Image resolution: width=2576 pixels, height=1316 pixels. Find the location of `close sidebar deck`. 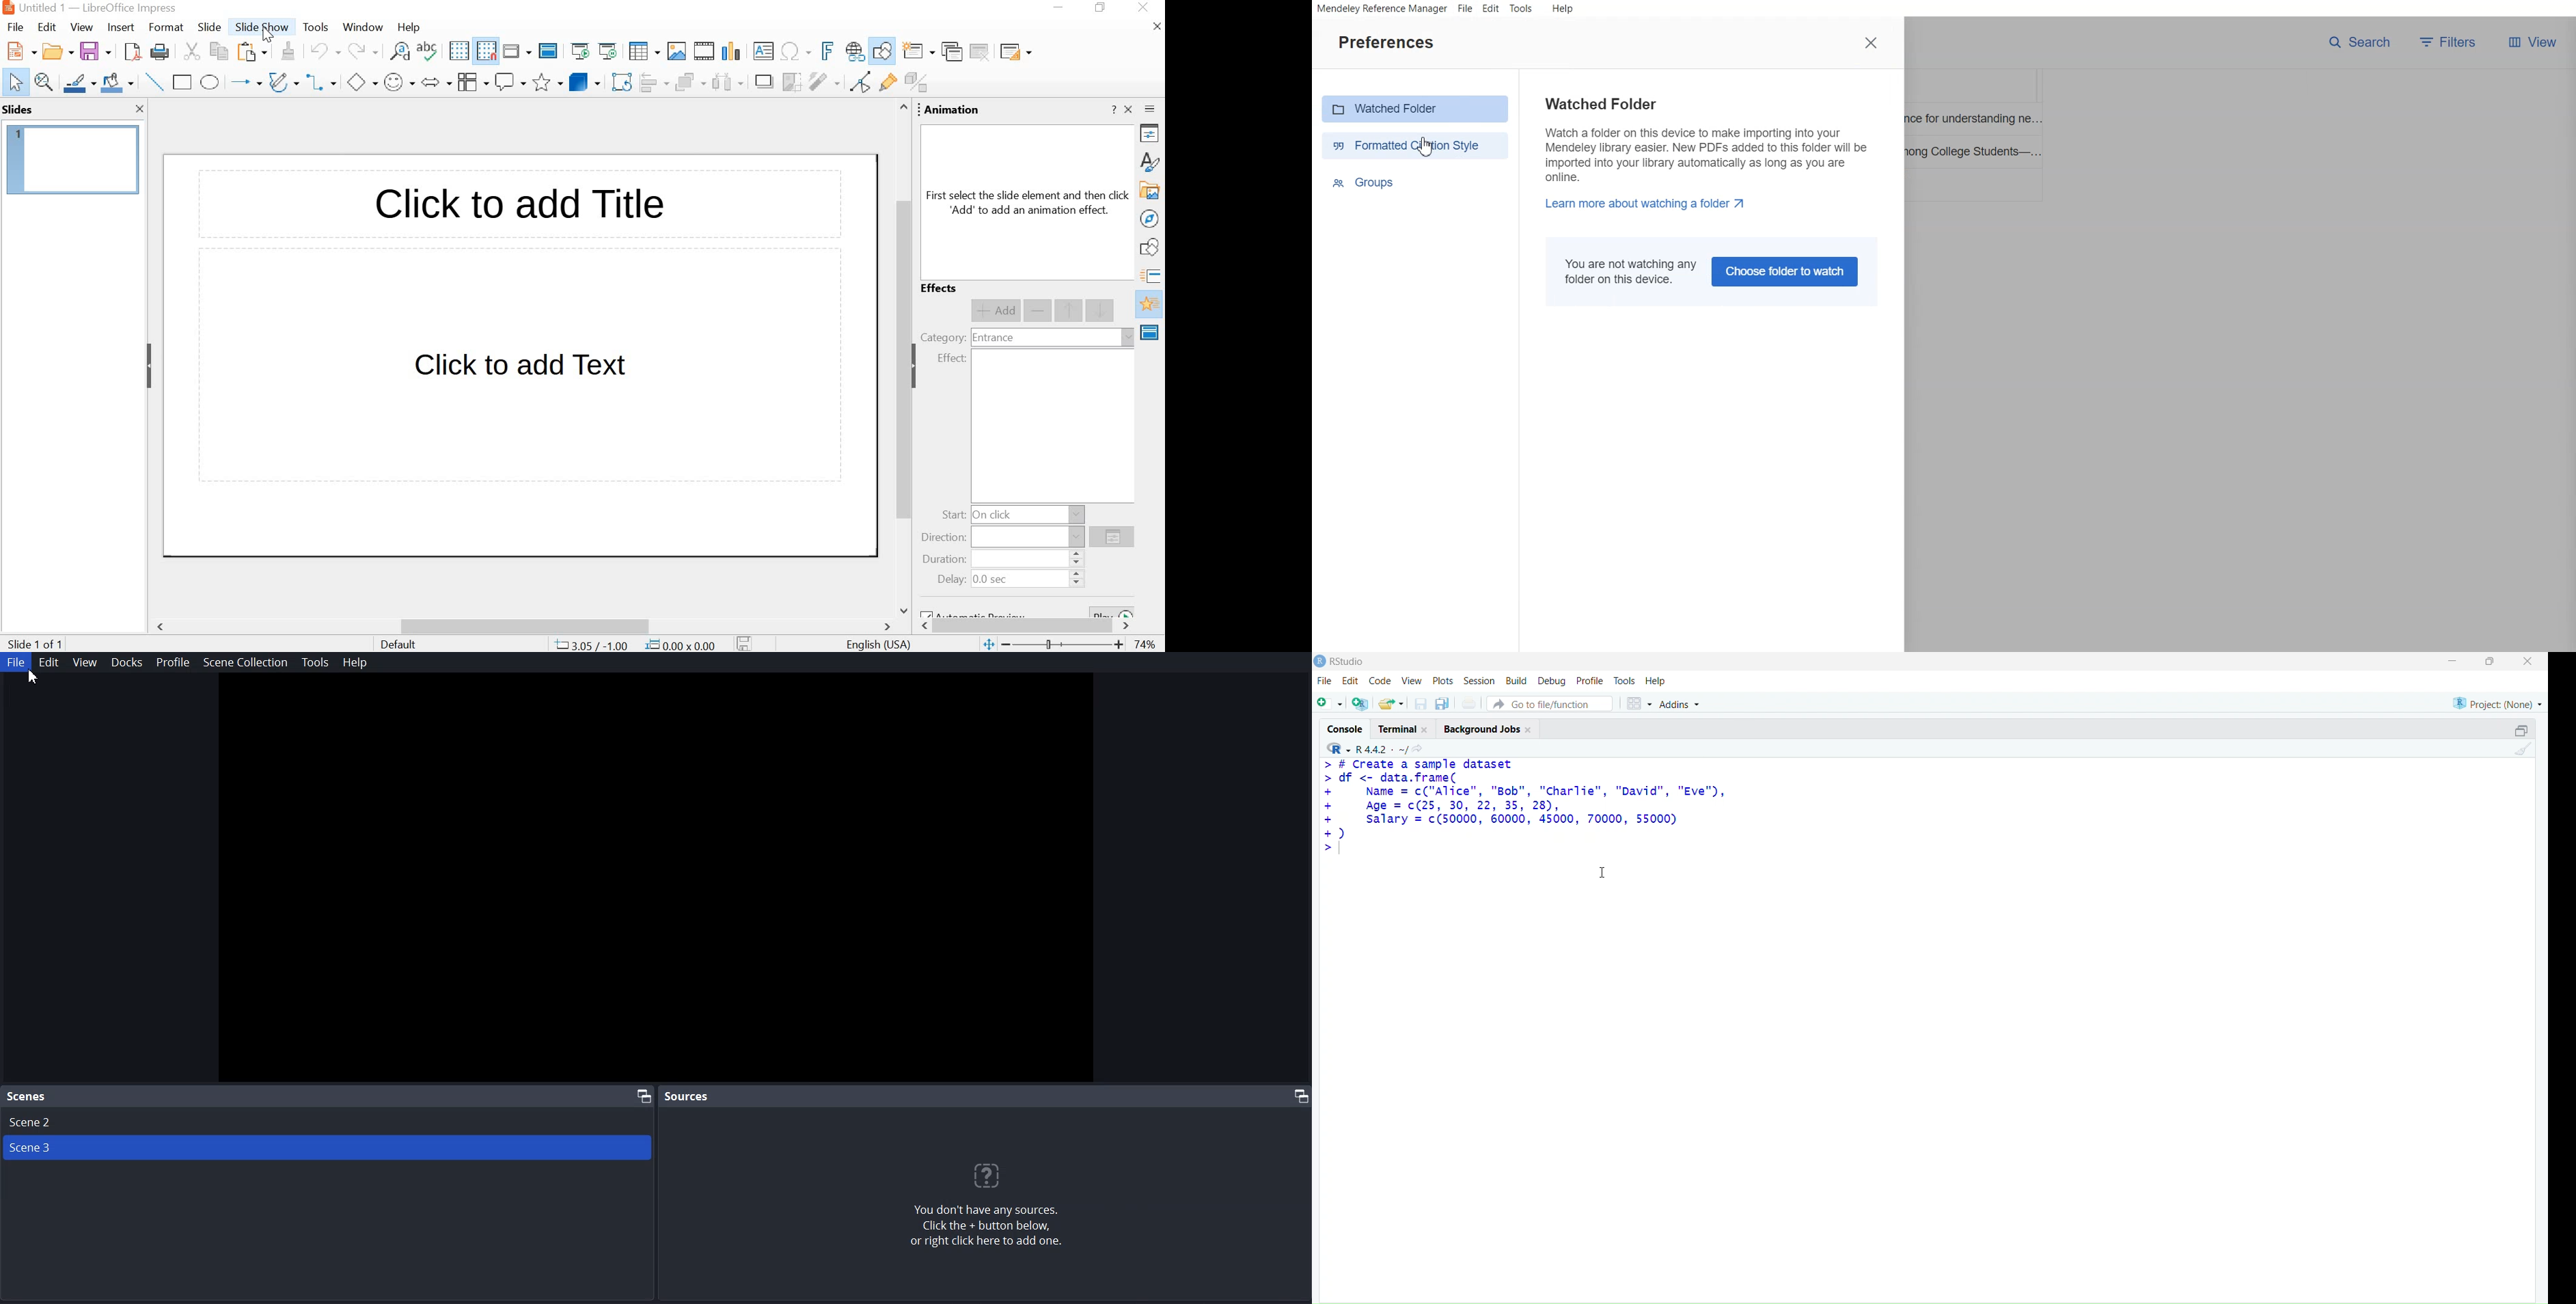

close sidebar deck is located at coordinates (1130, 109).